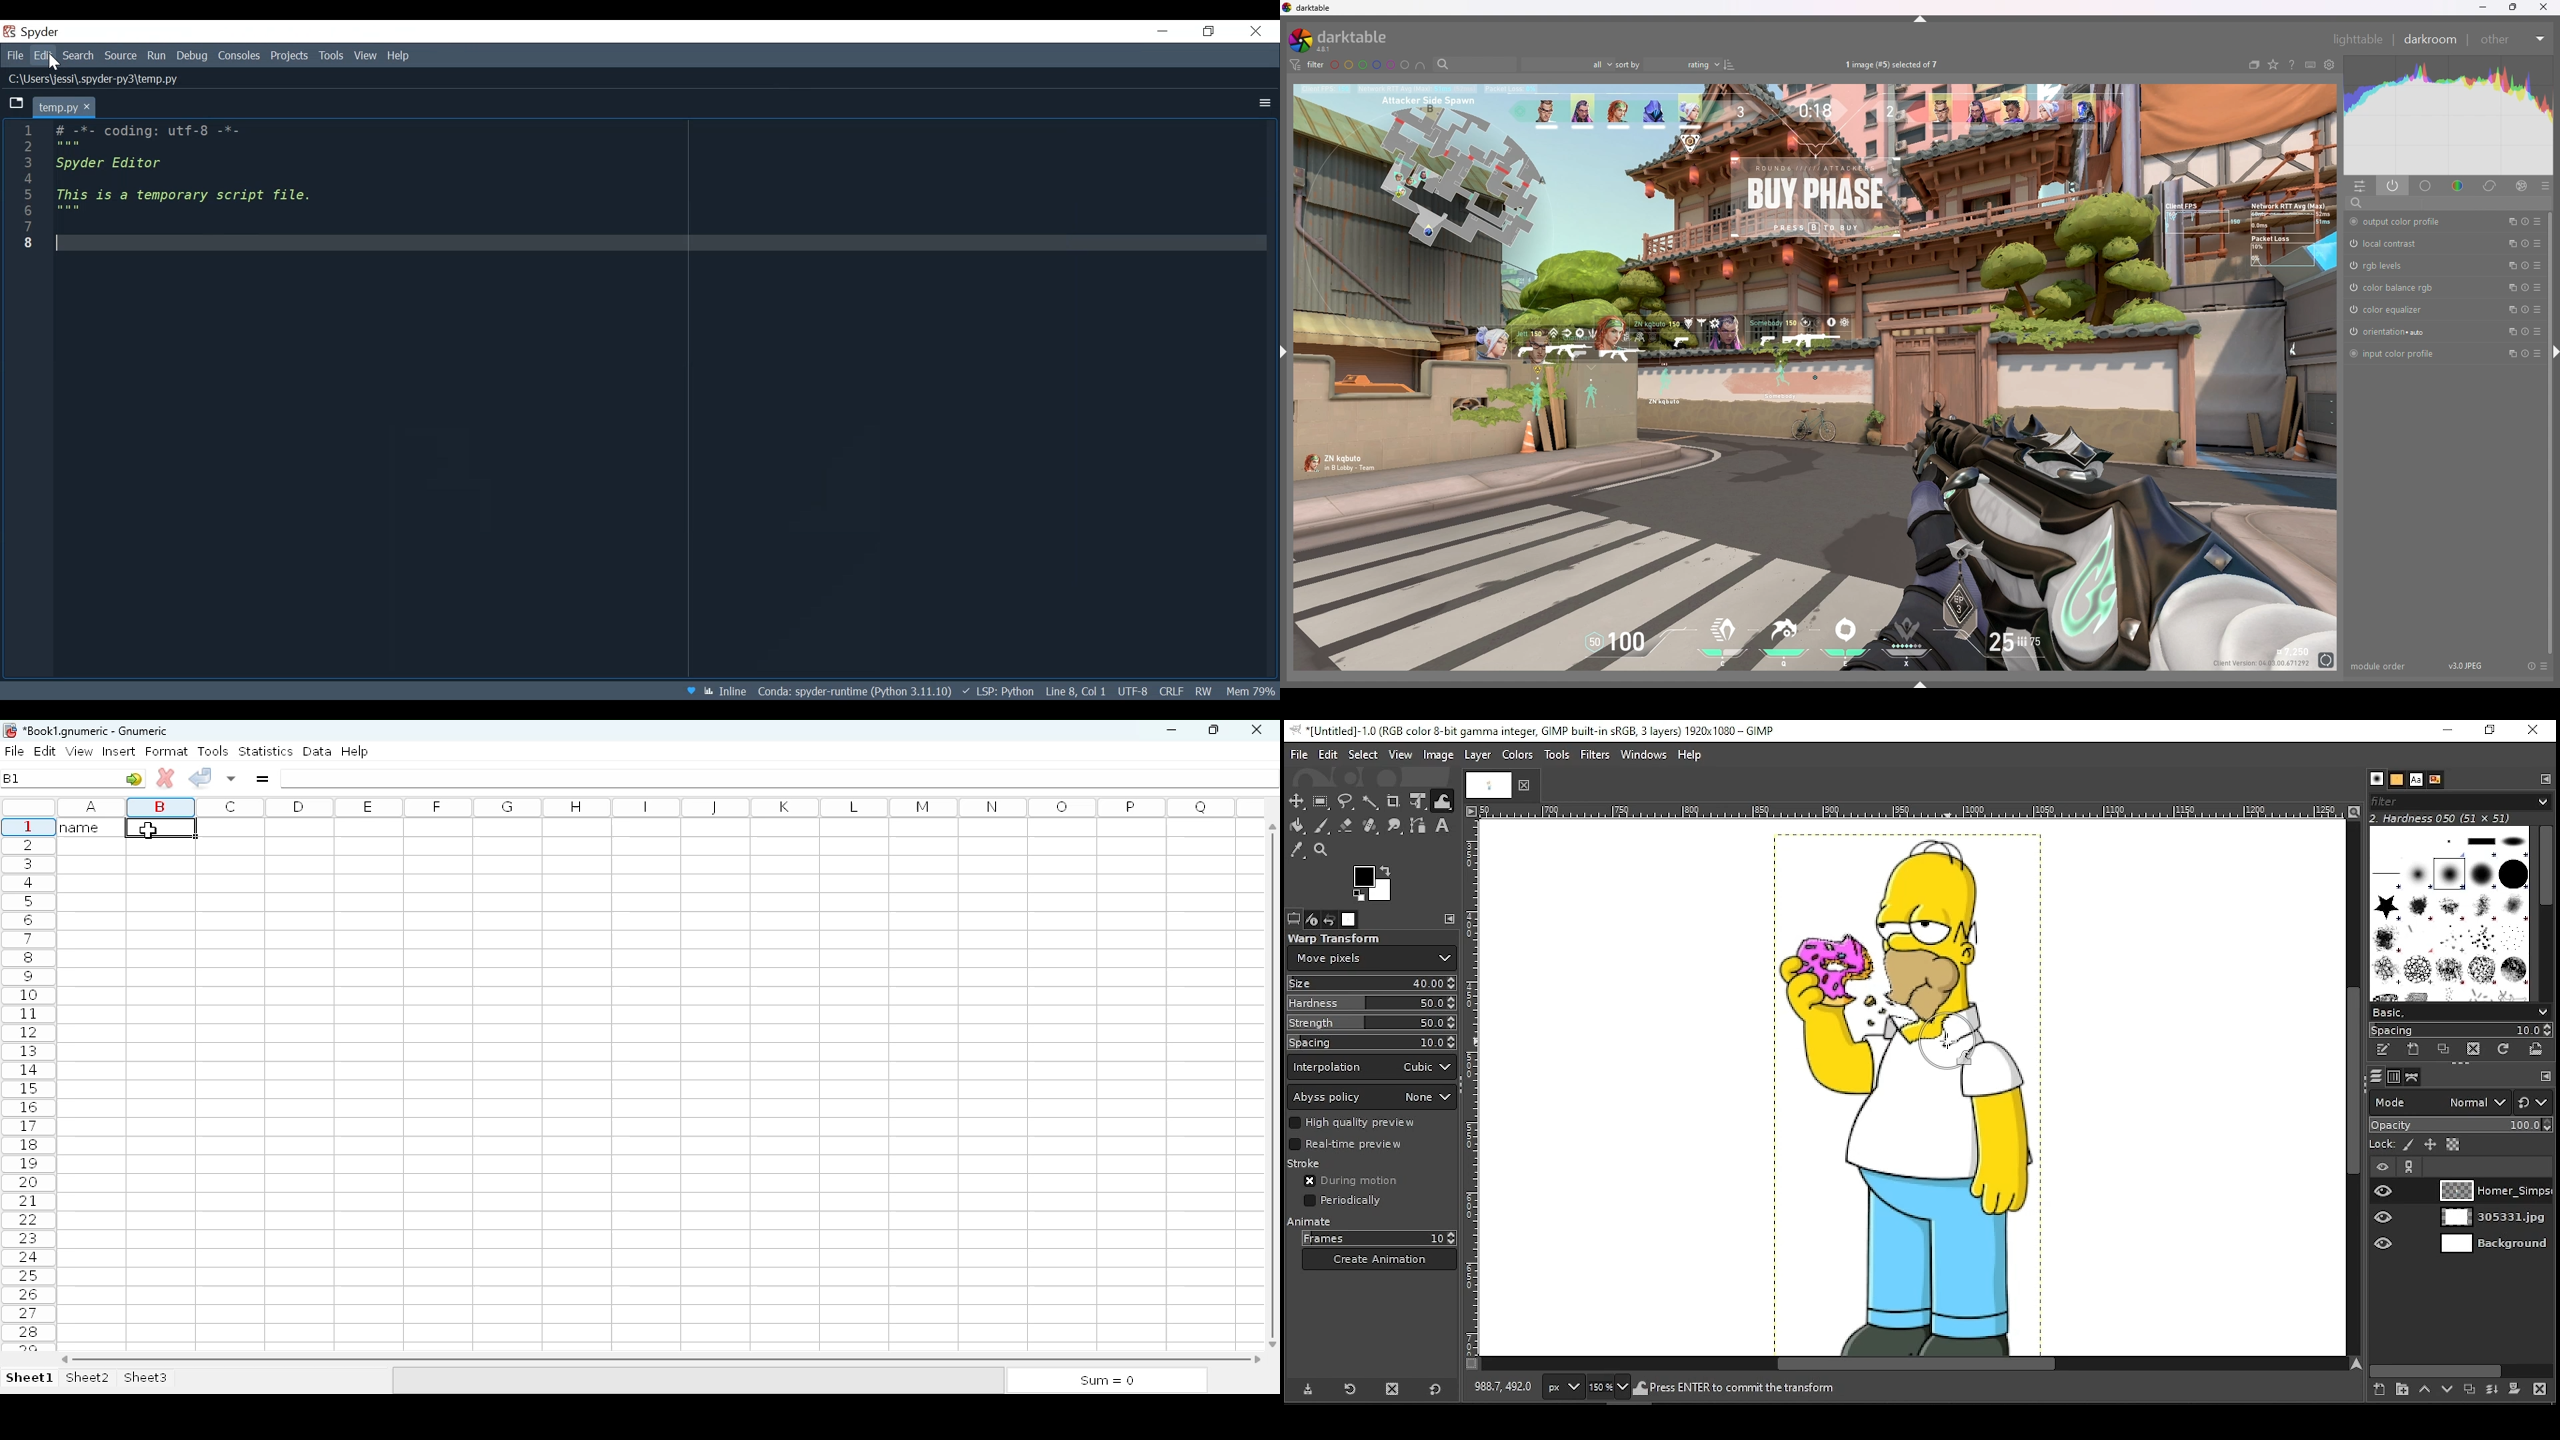  What do you see at coordinates (239, 57) in the screenshot?
I see `Console` at bounding box center [239, 57].